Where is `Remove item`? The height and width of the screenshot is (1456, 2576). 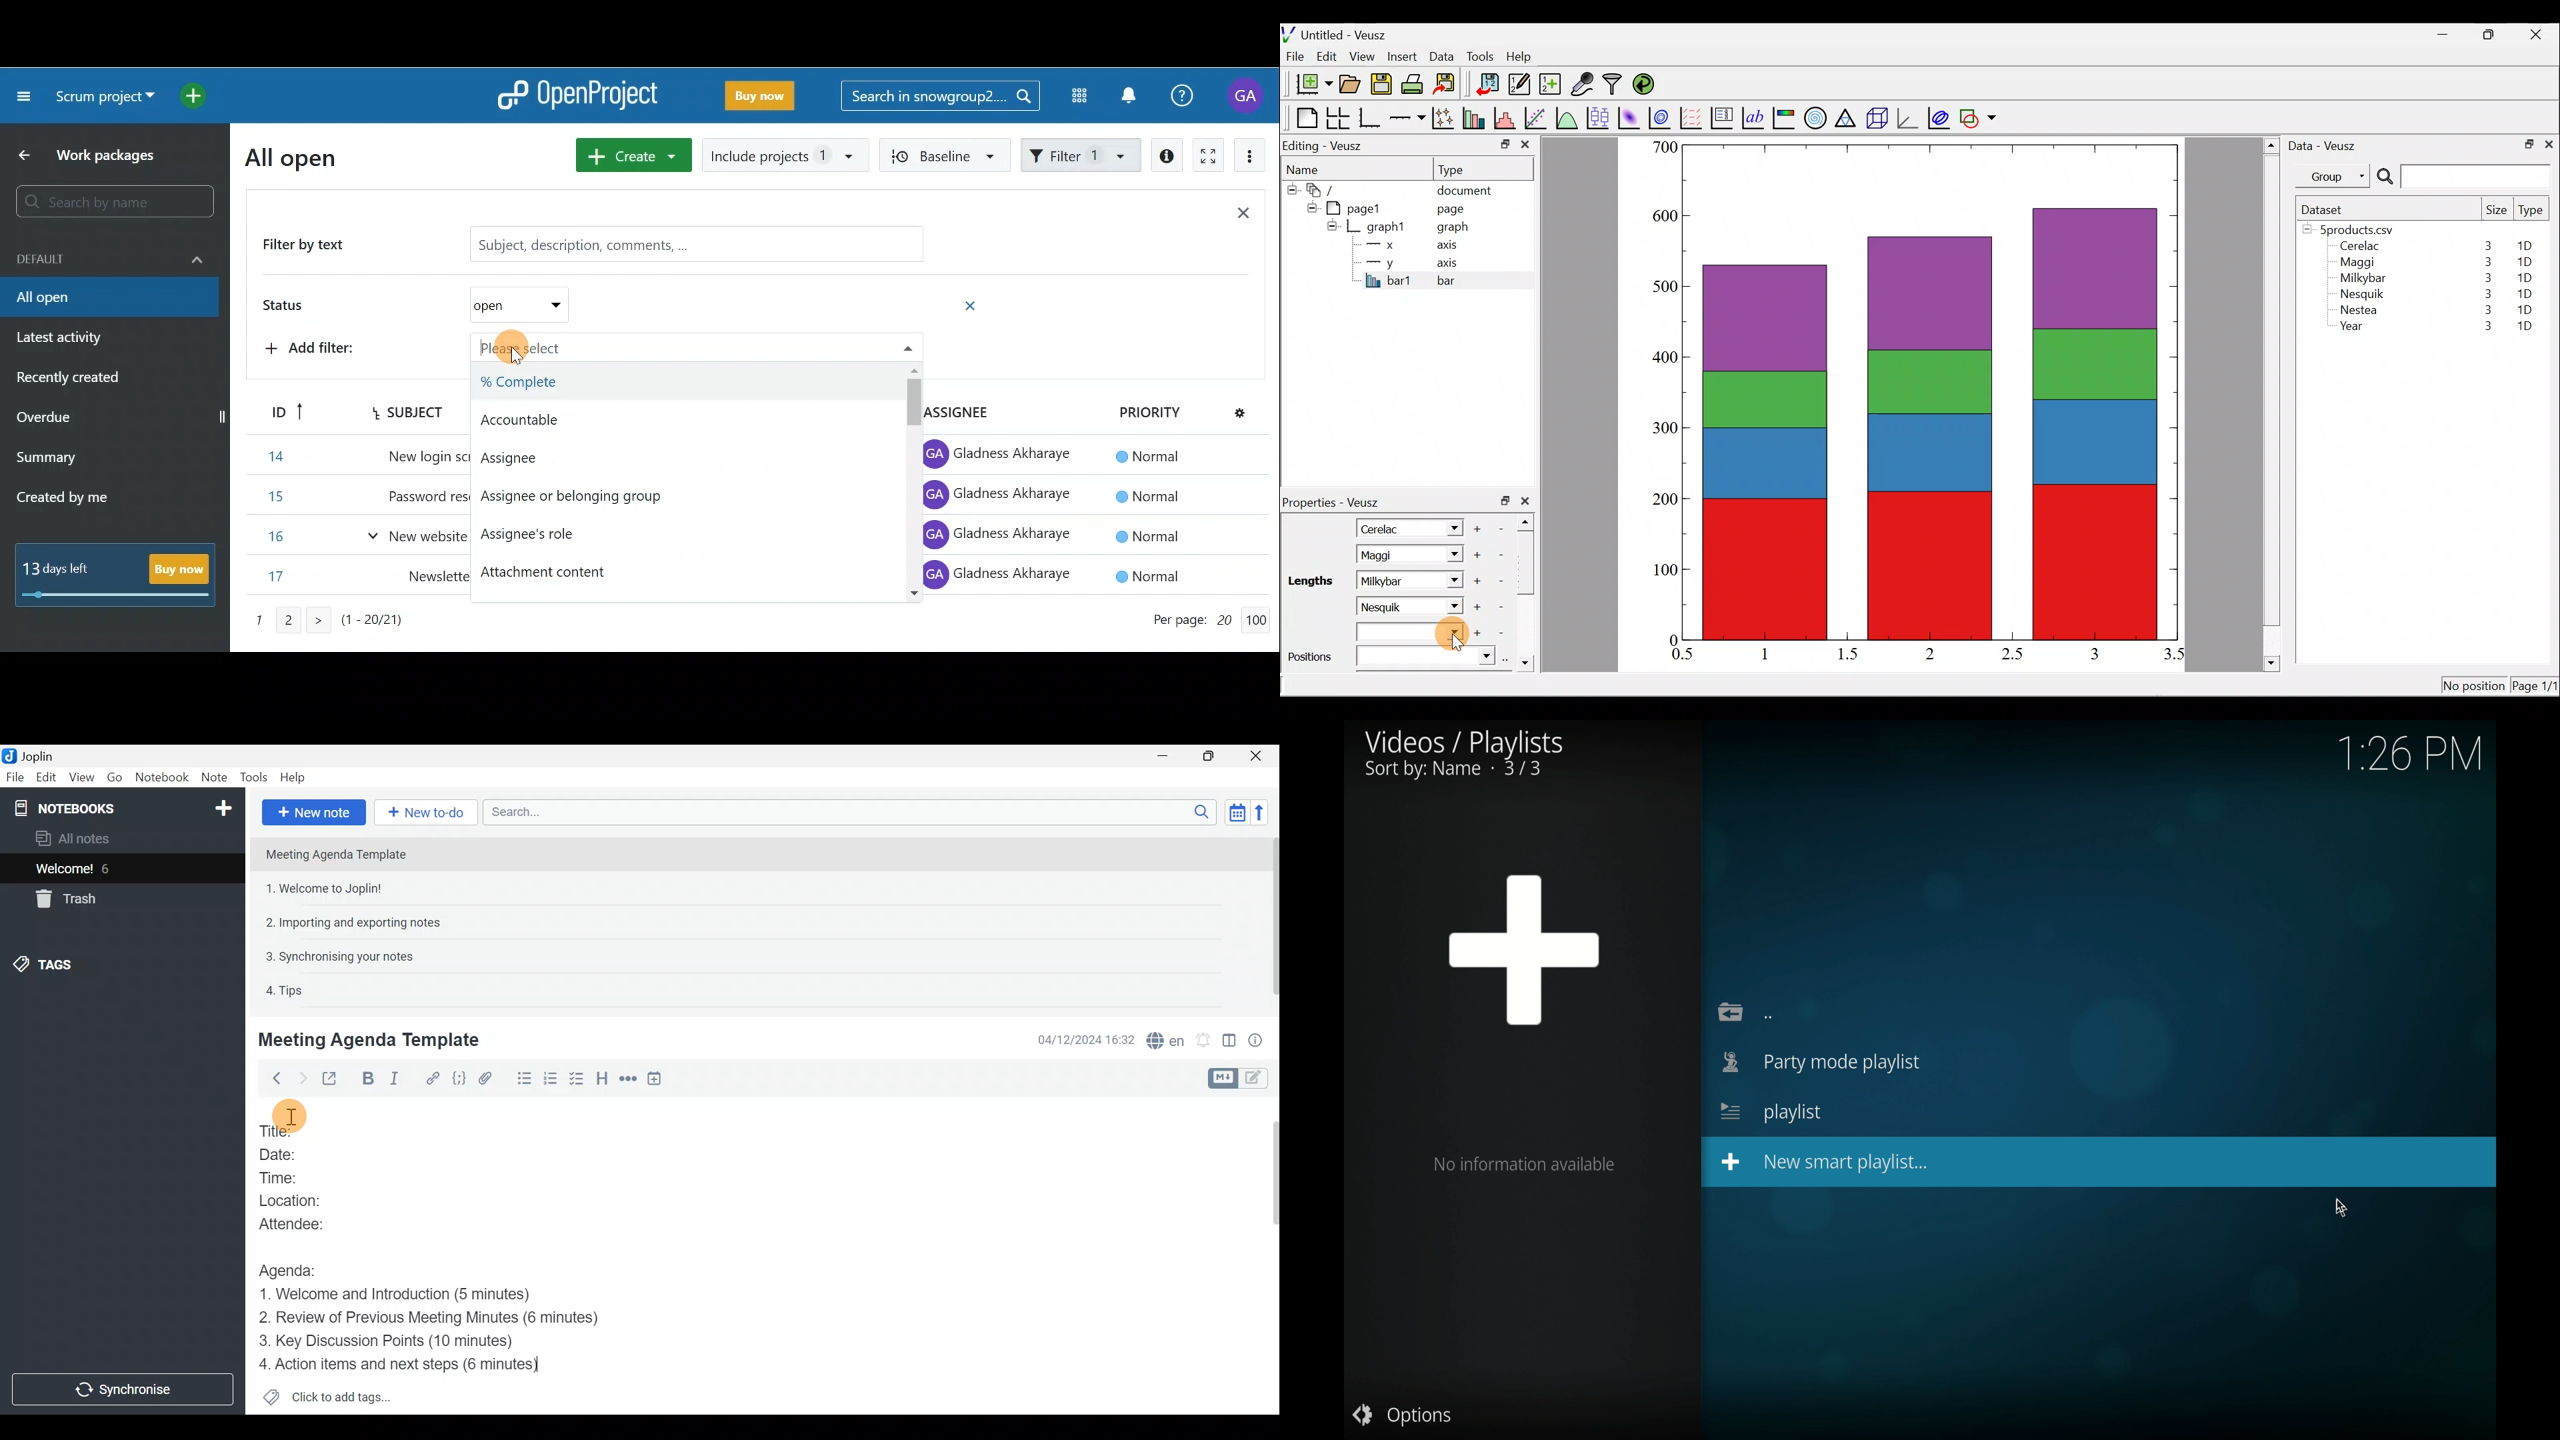
Remove item is located at coordinates (1501, 580).